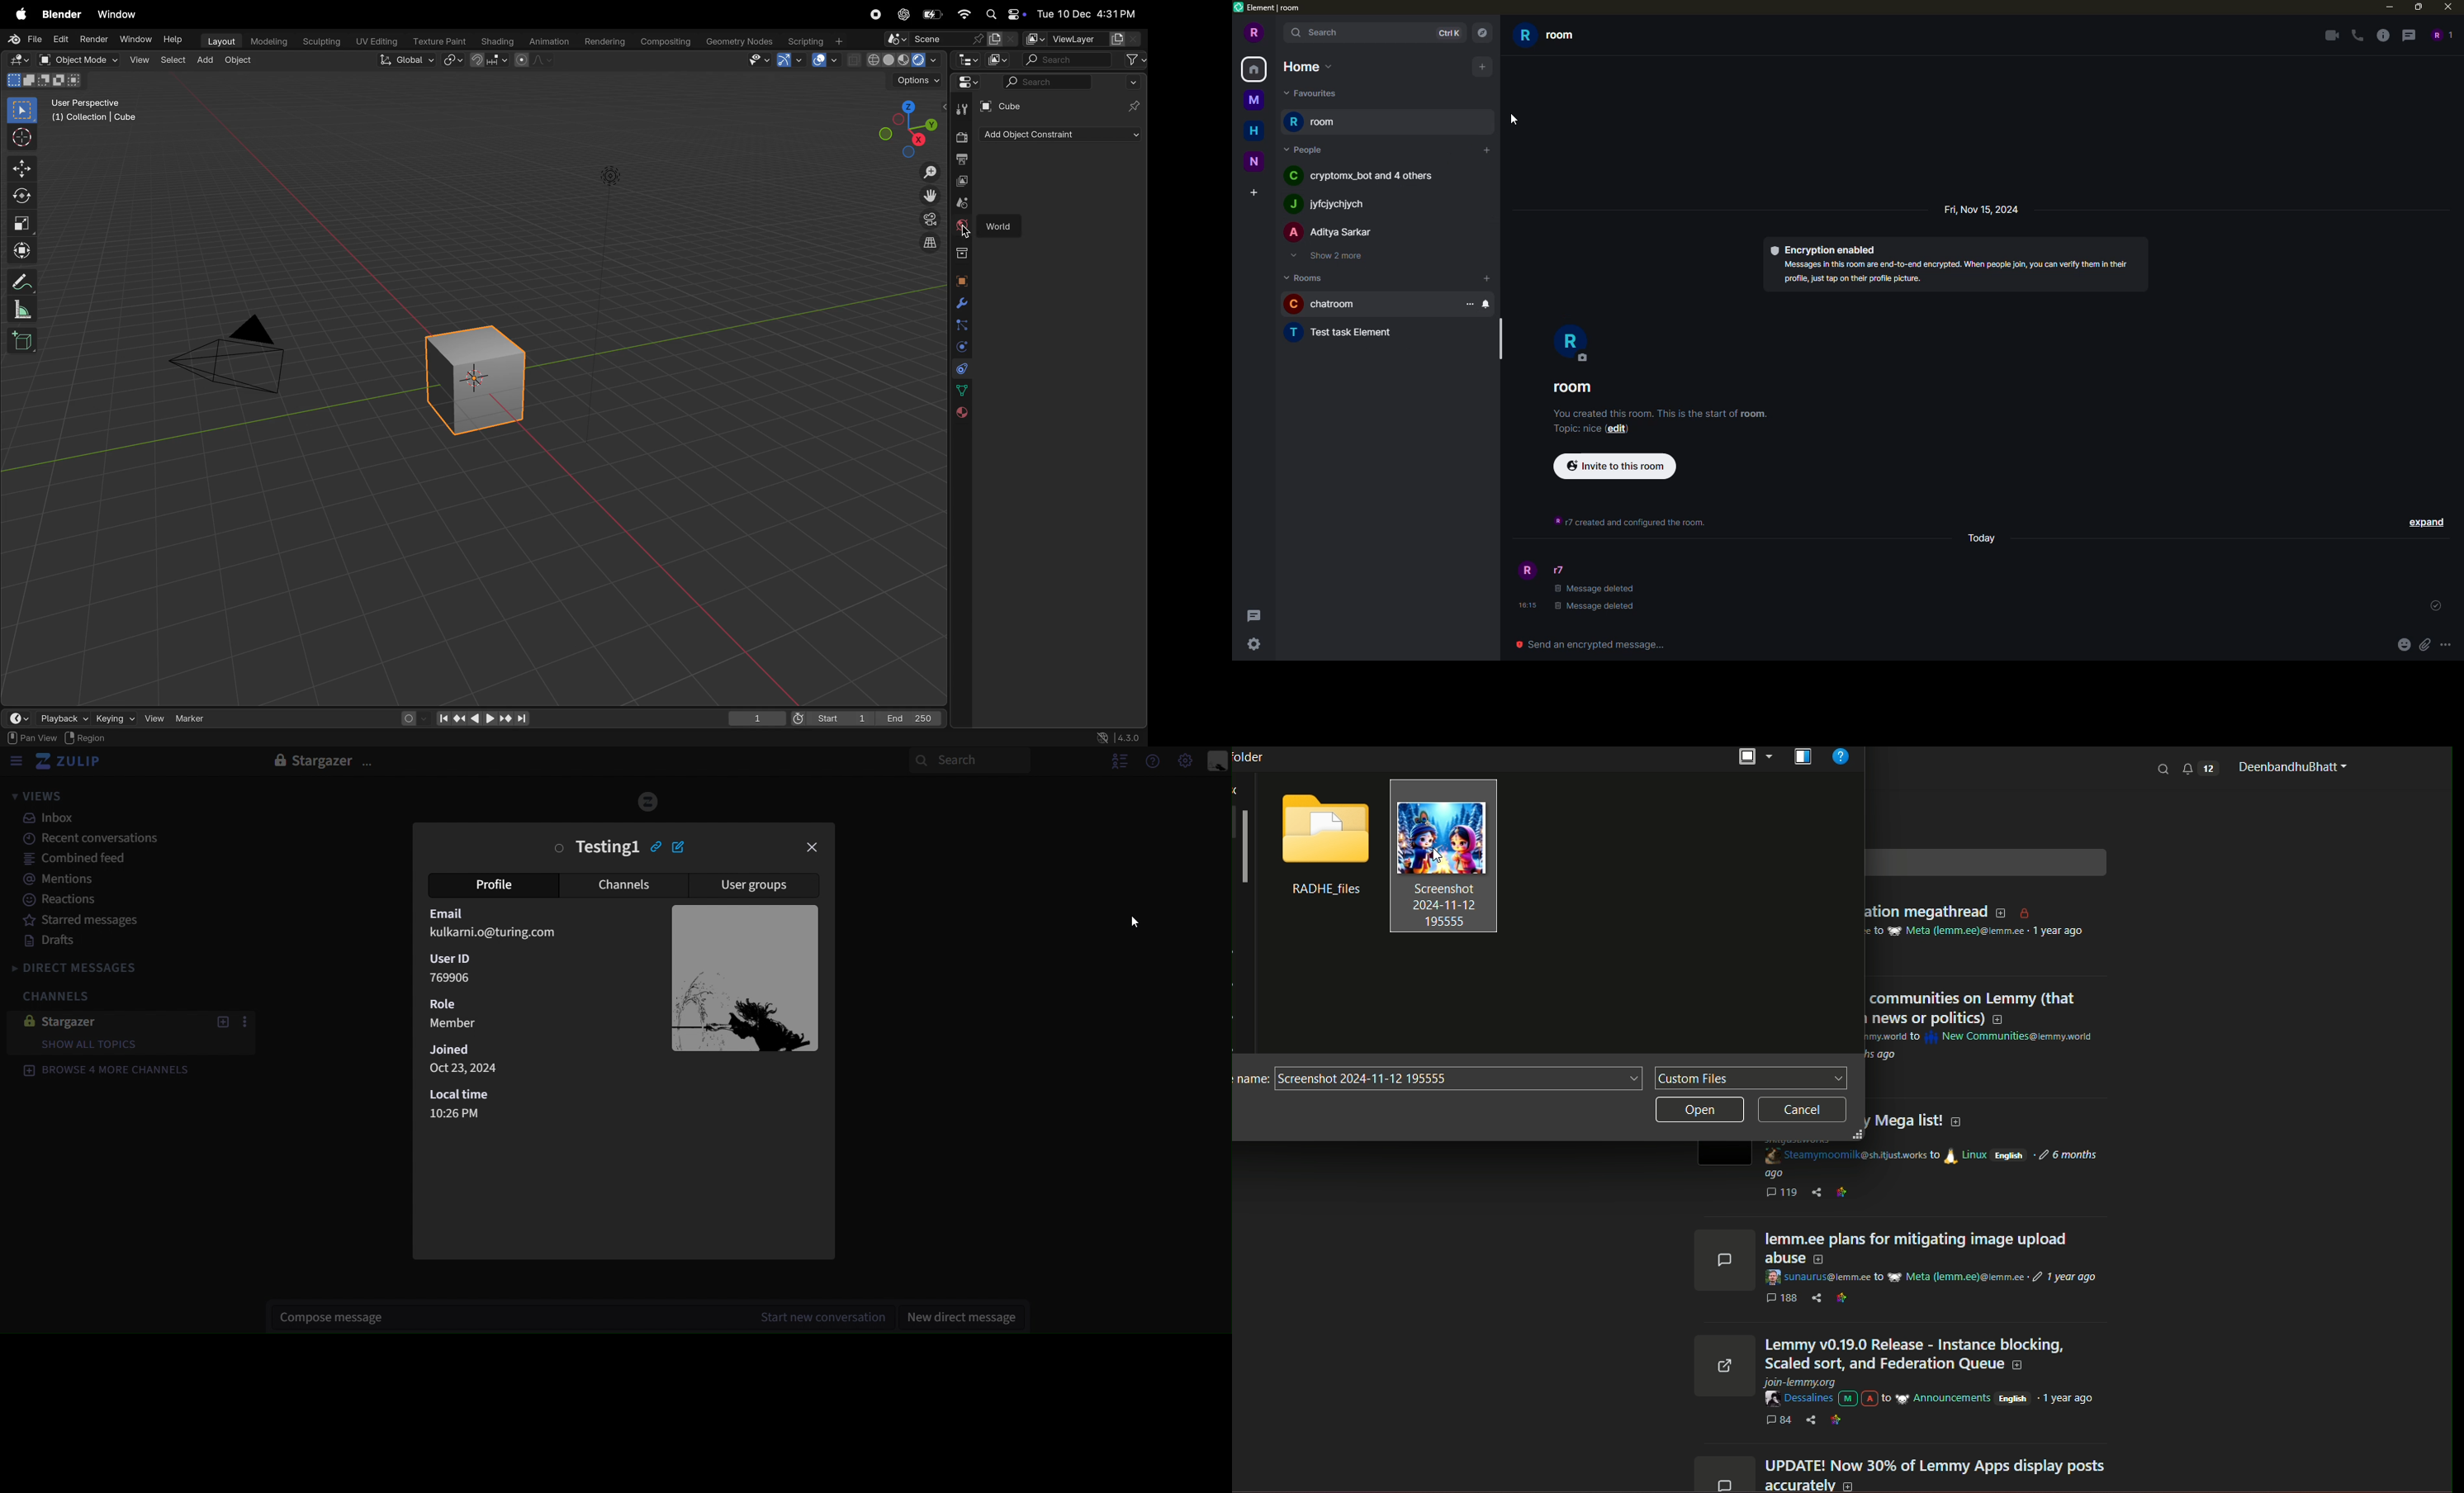  I want to click on Edit, so click(61, 39).